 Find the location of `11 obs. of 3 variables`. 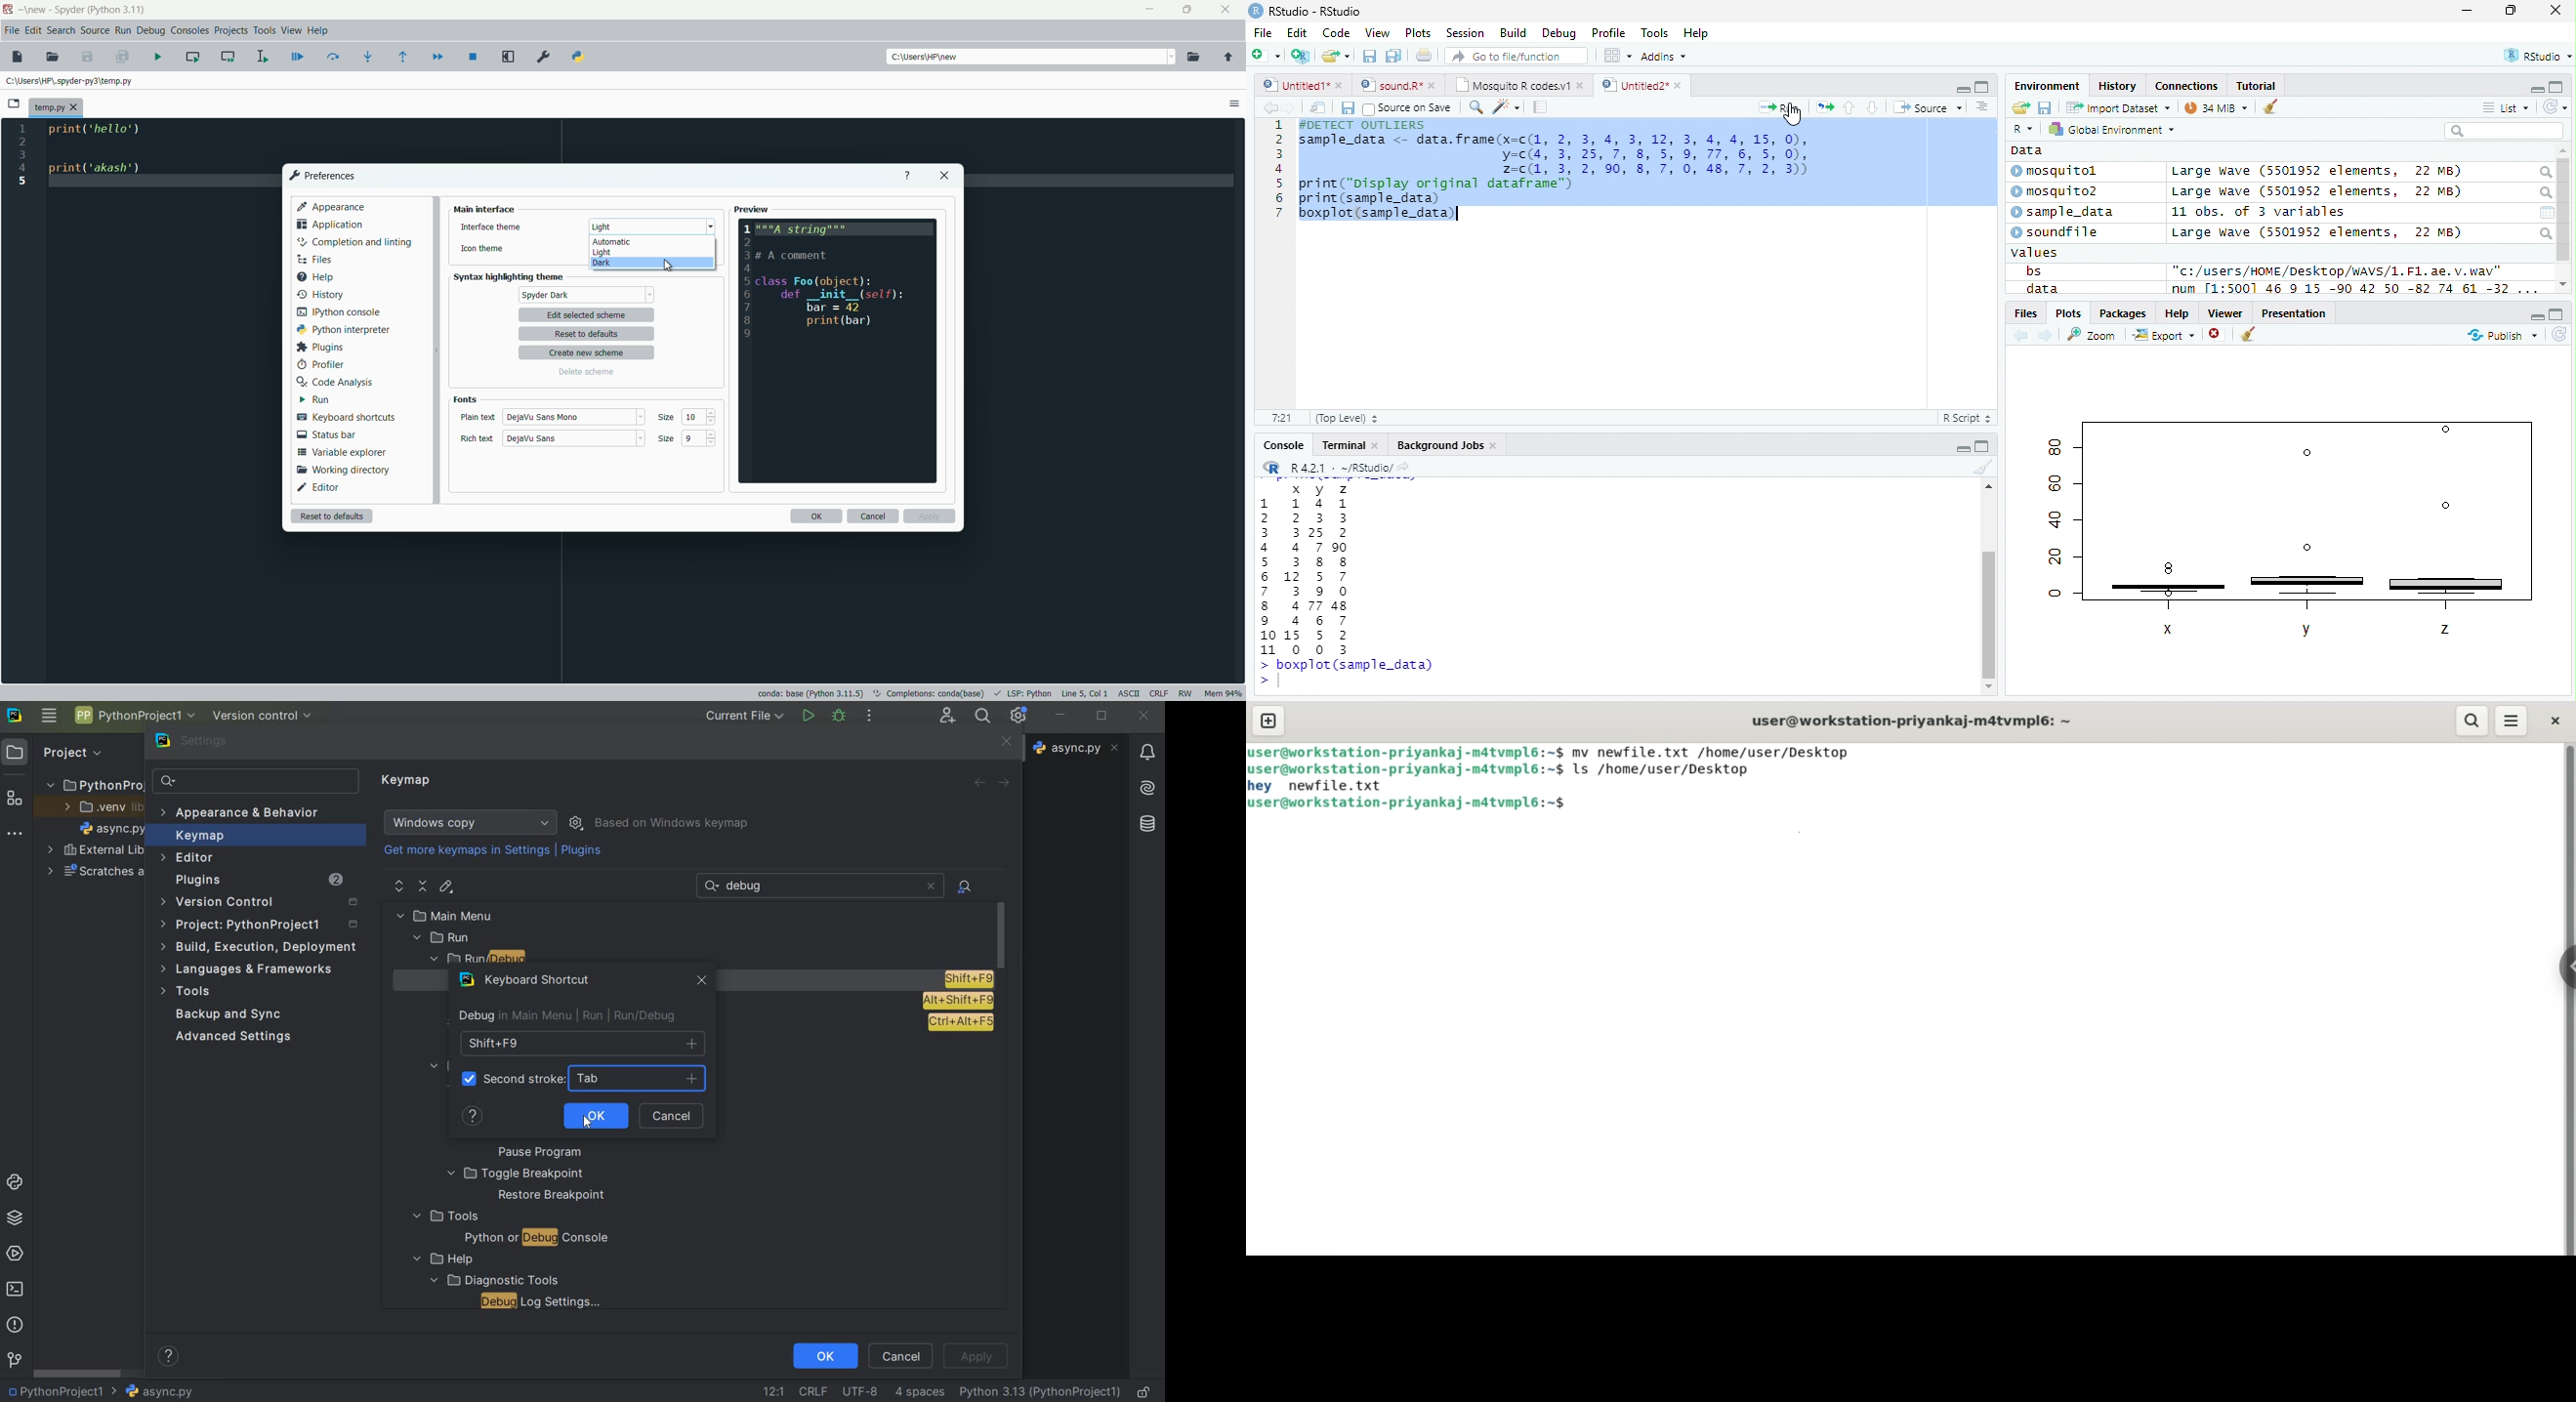

11 obs. of 3 variables is located at coordinates (2259, 212).